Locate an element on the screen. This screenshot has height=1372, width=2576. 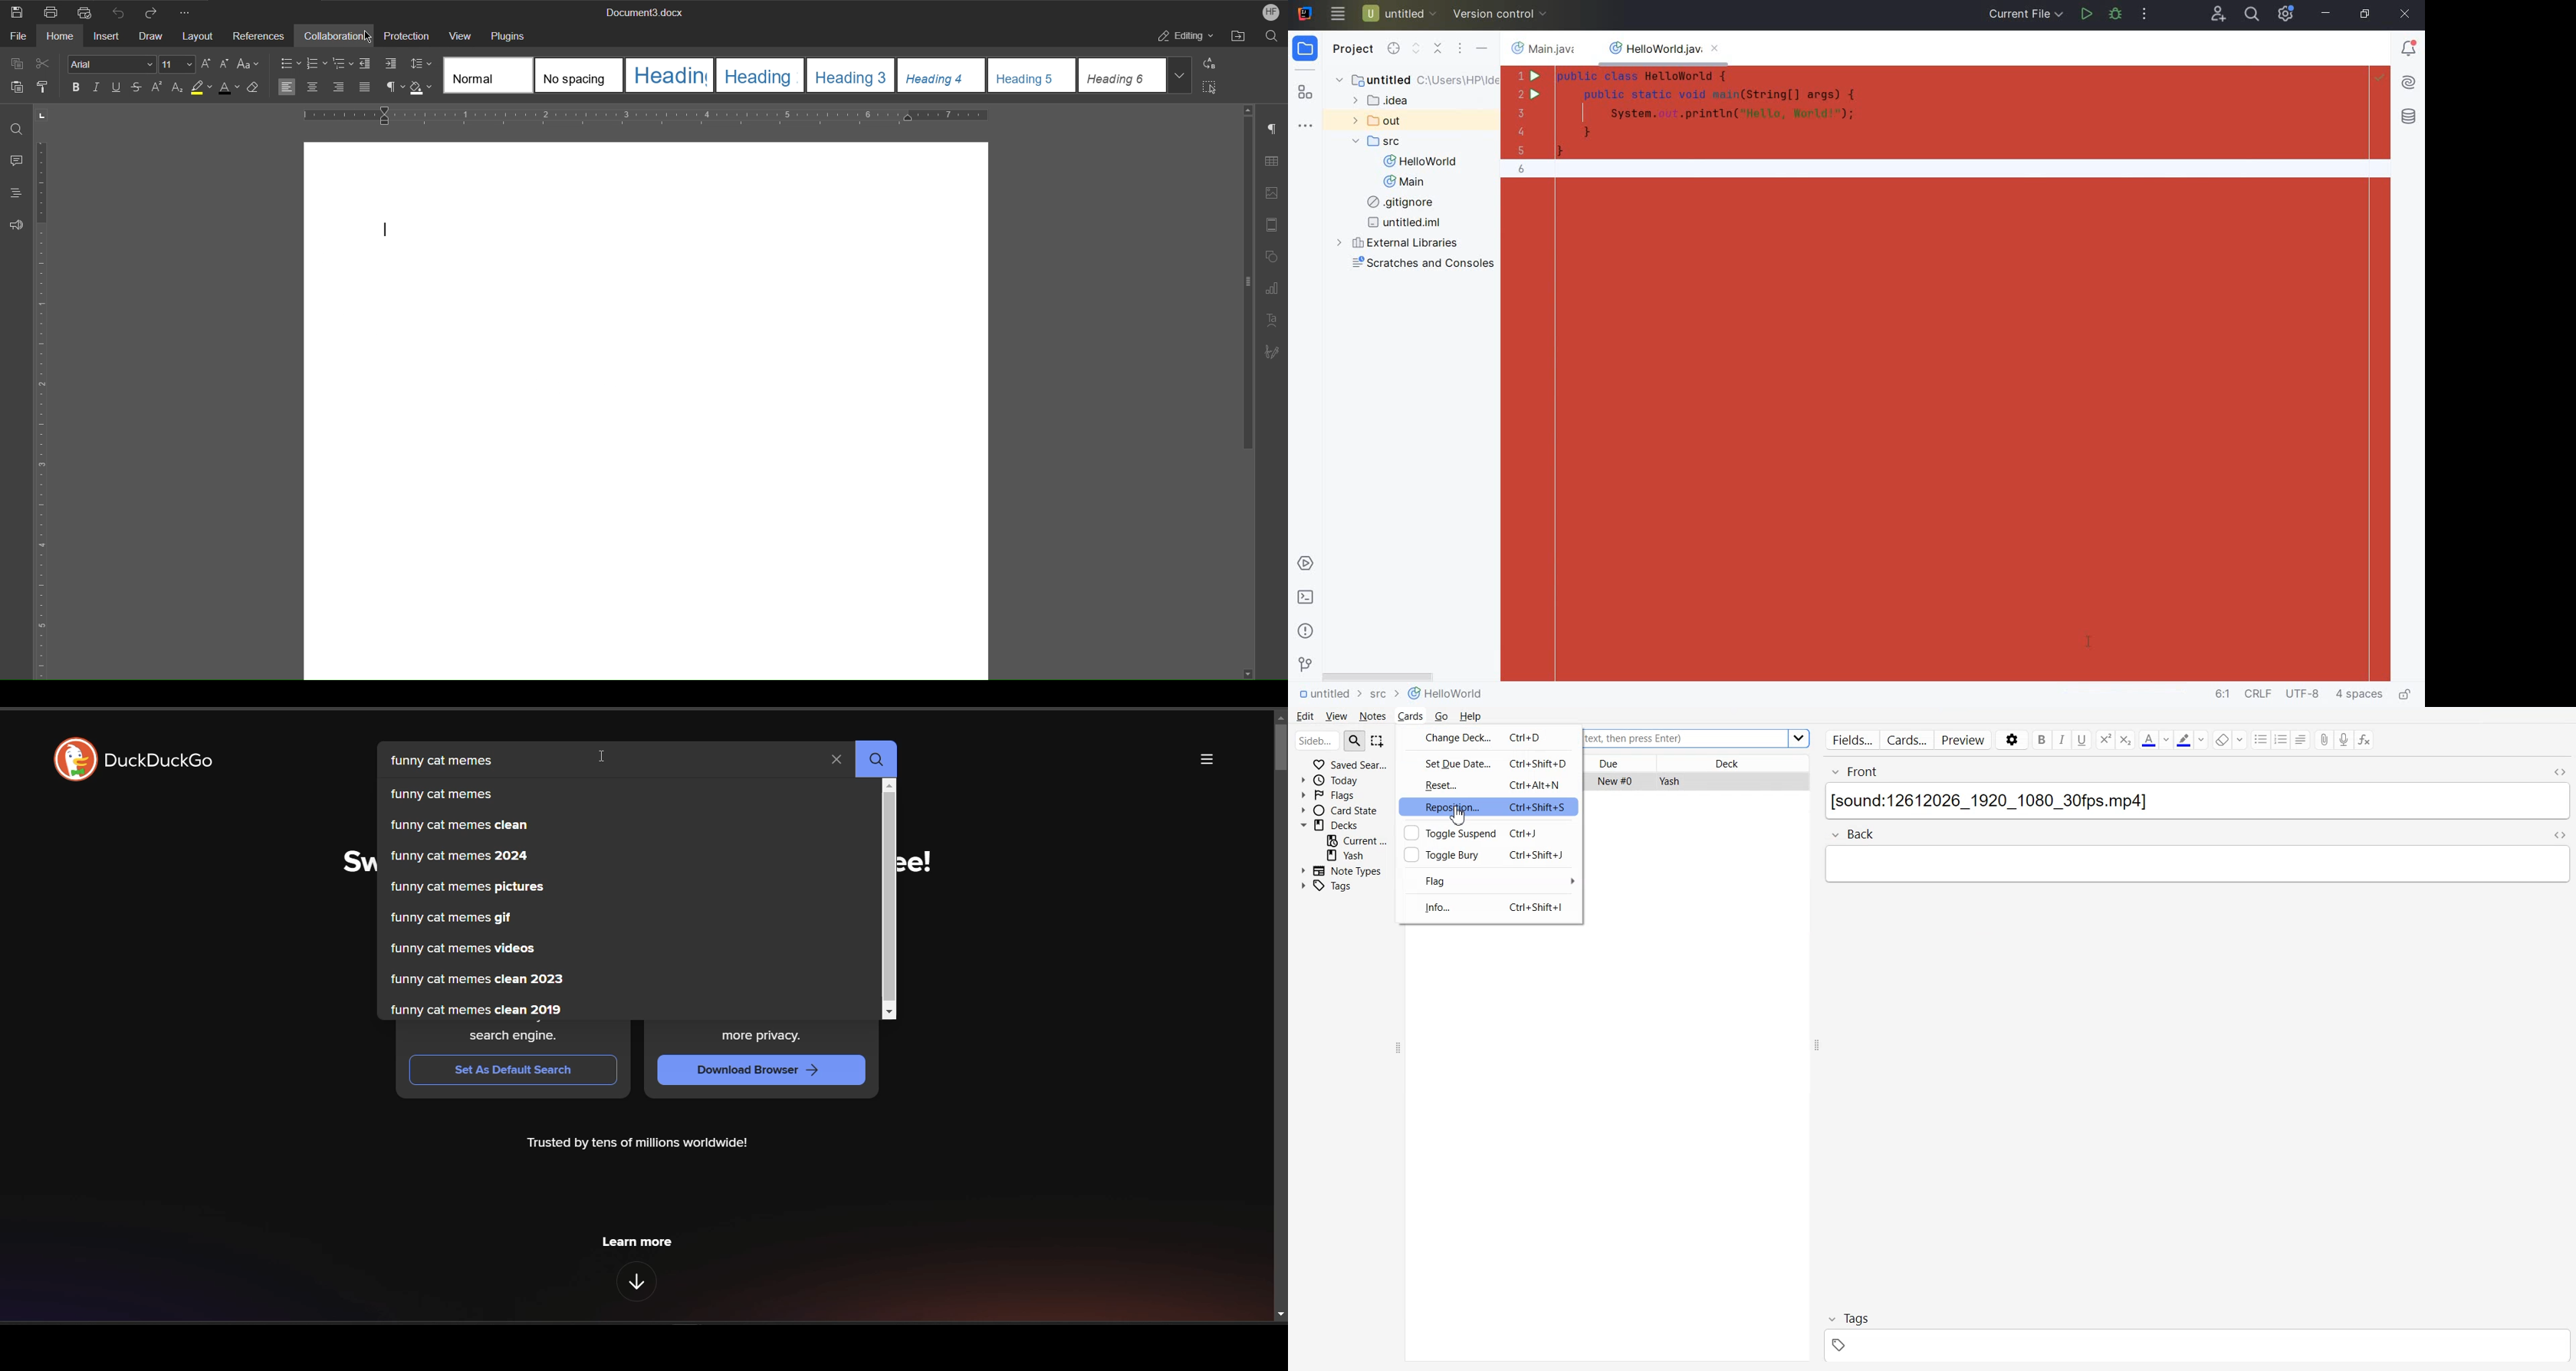
Italic is located at coordinates (2062, 740).